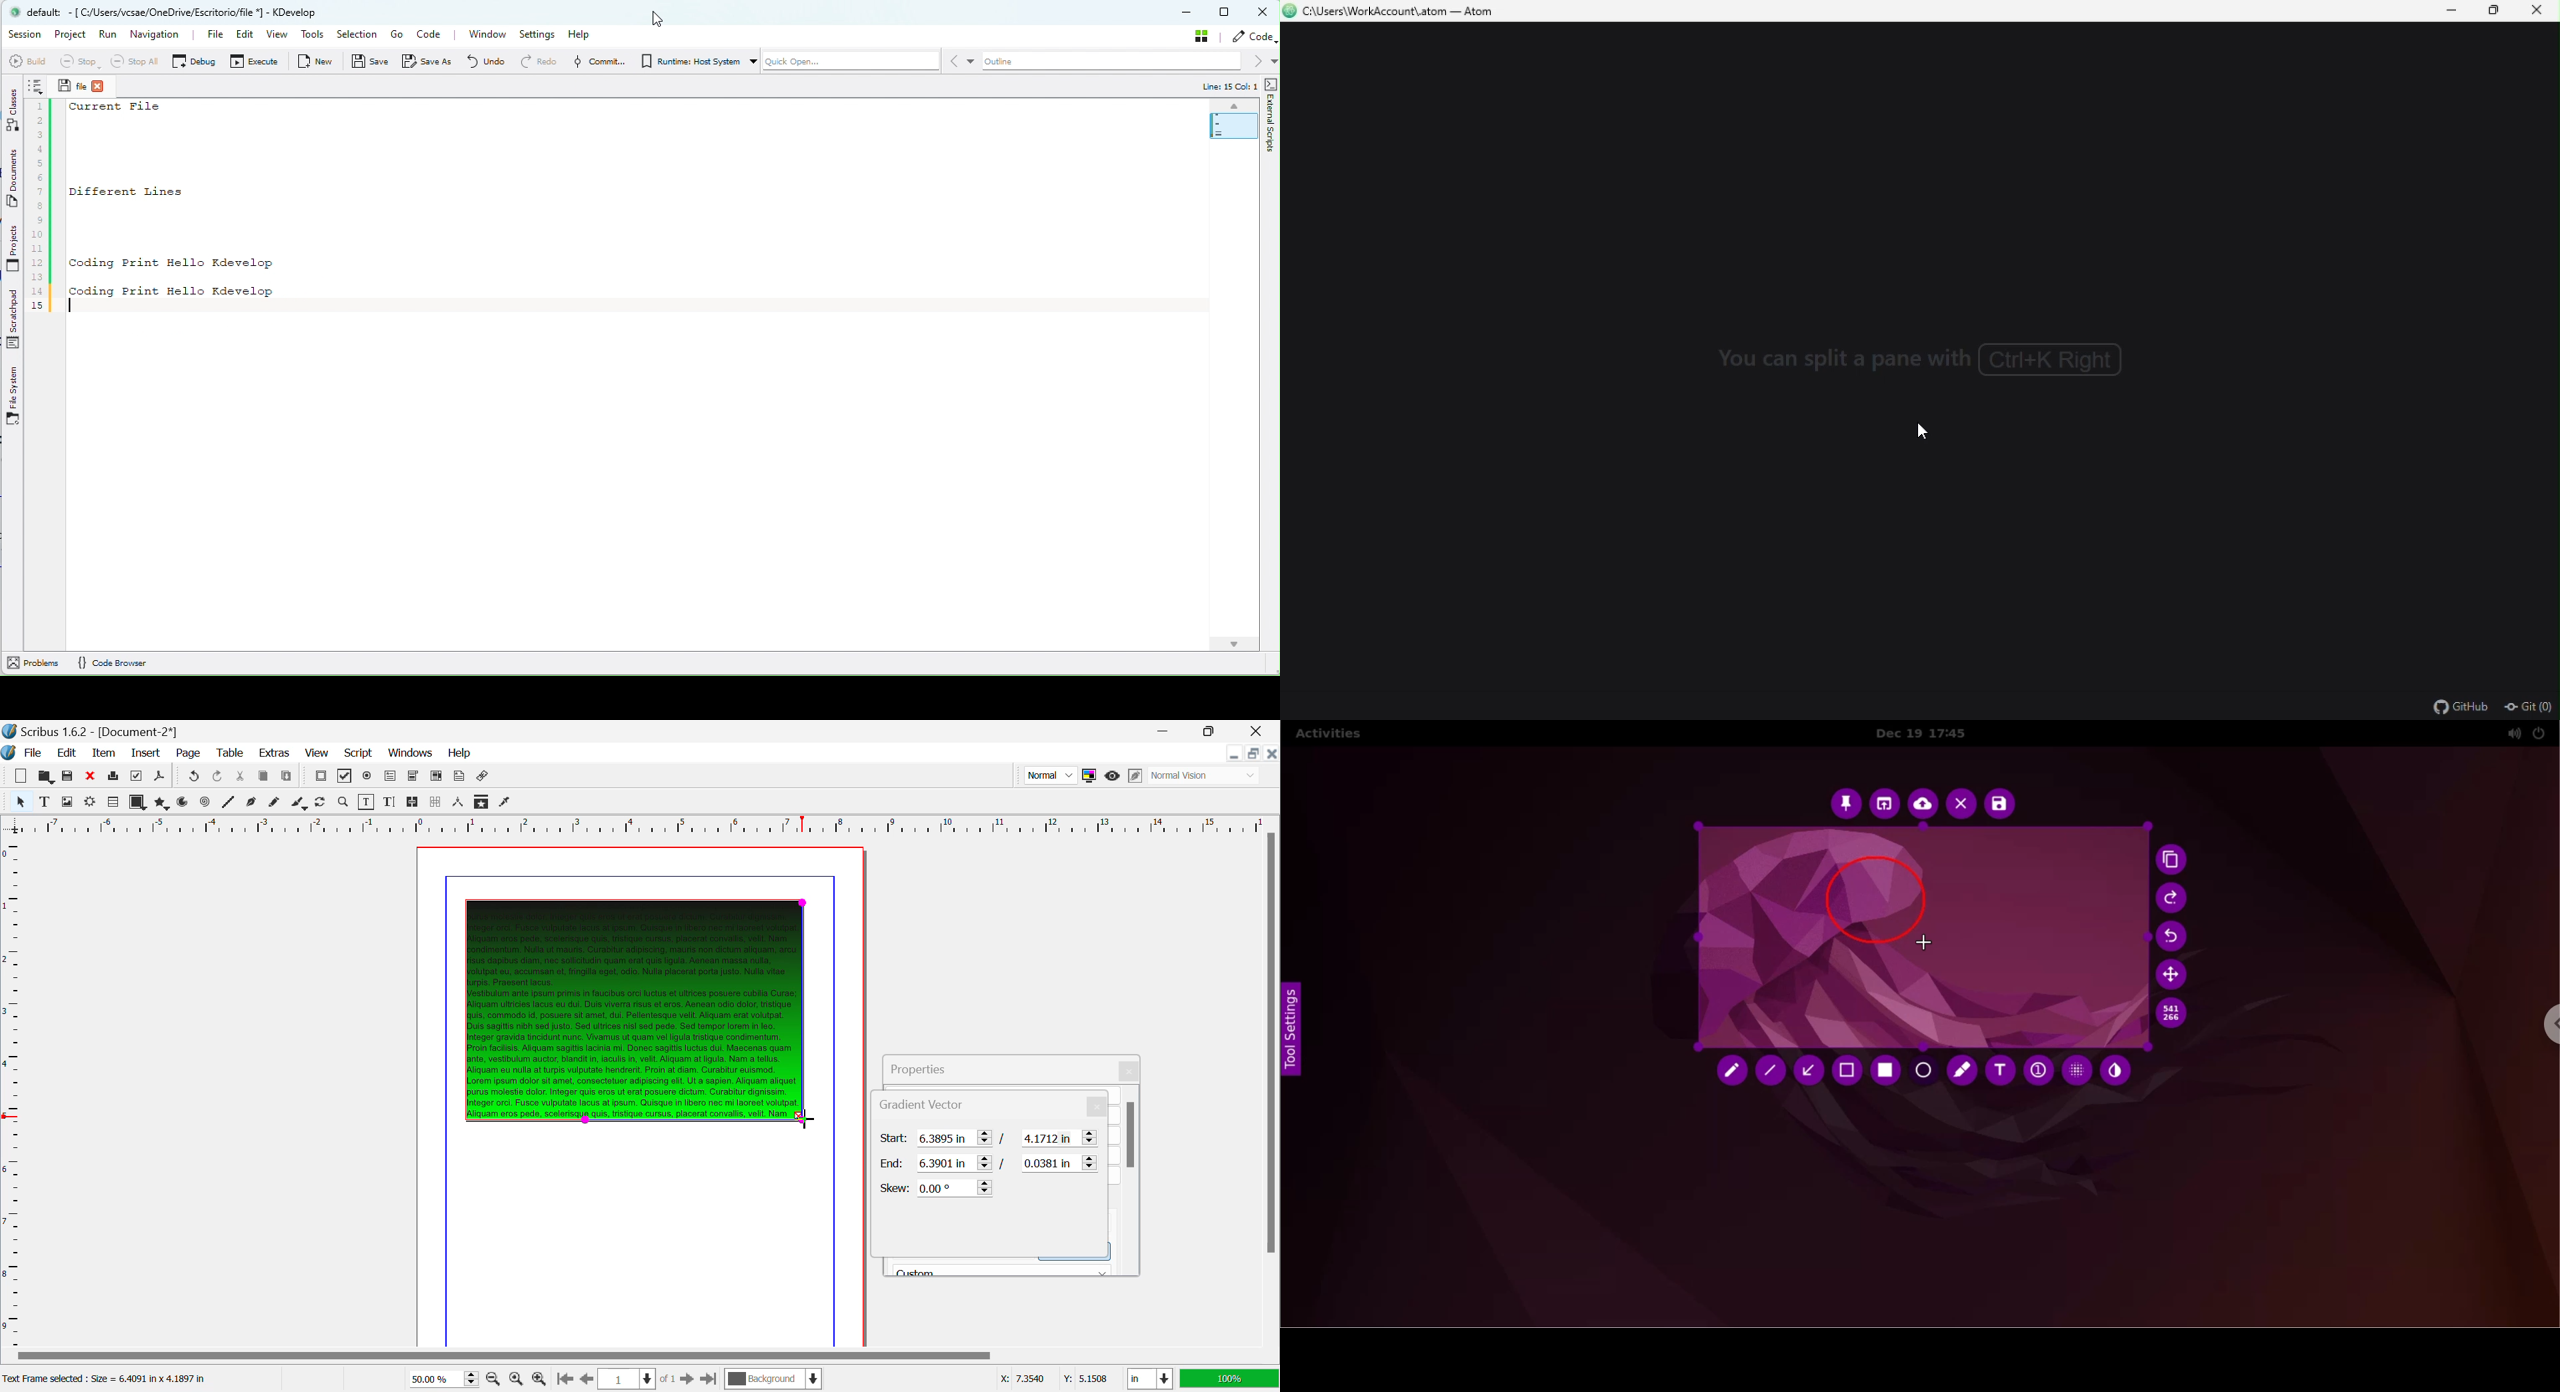 This screenshot has height=1400, width=2576. What do you see at coordinates (241, 777) in the screenshot?
I see `Cut` at bounding box center [241, 777].